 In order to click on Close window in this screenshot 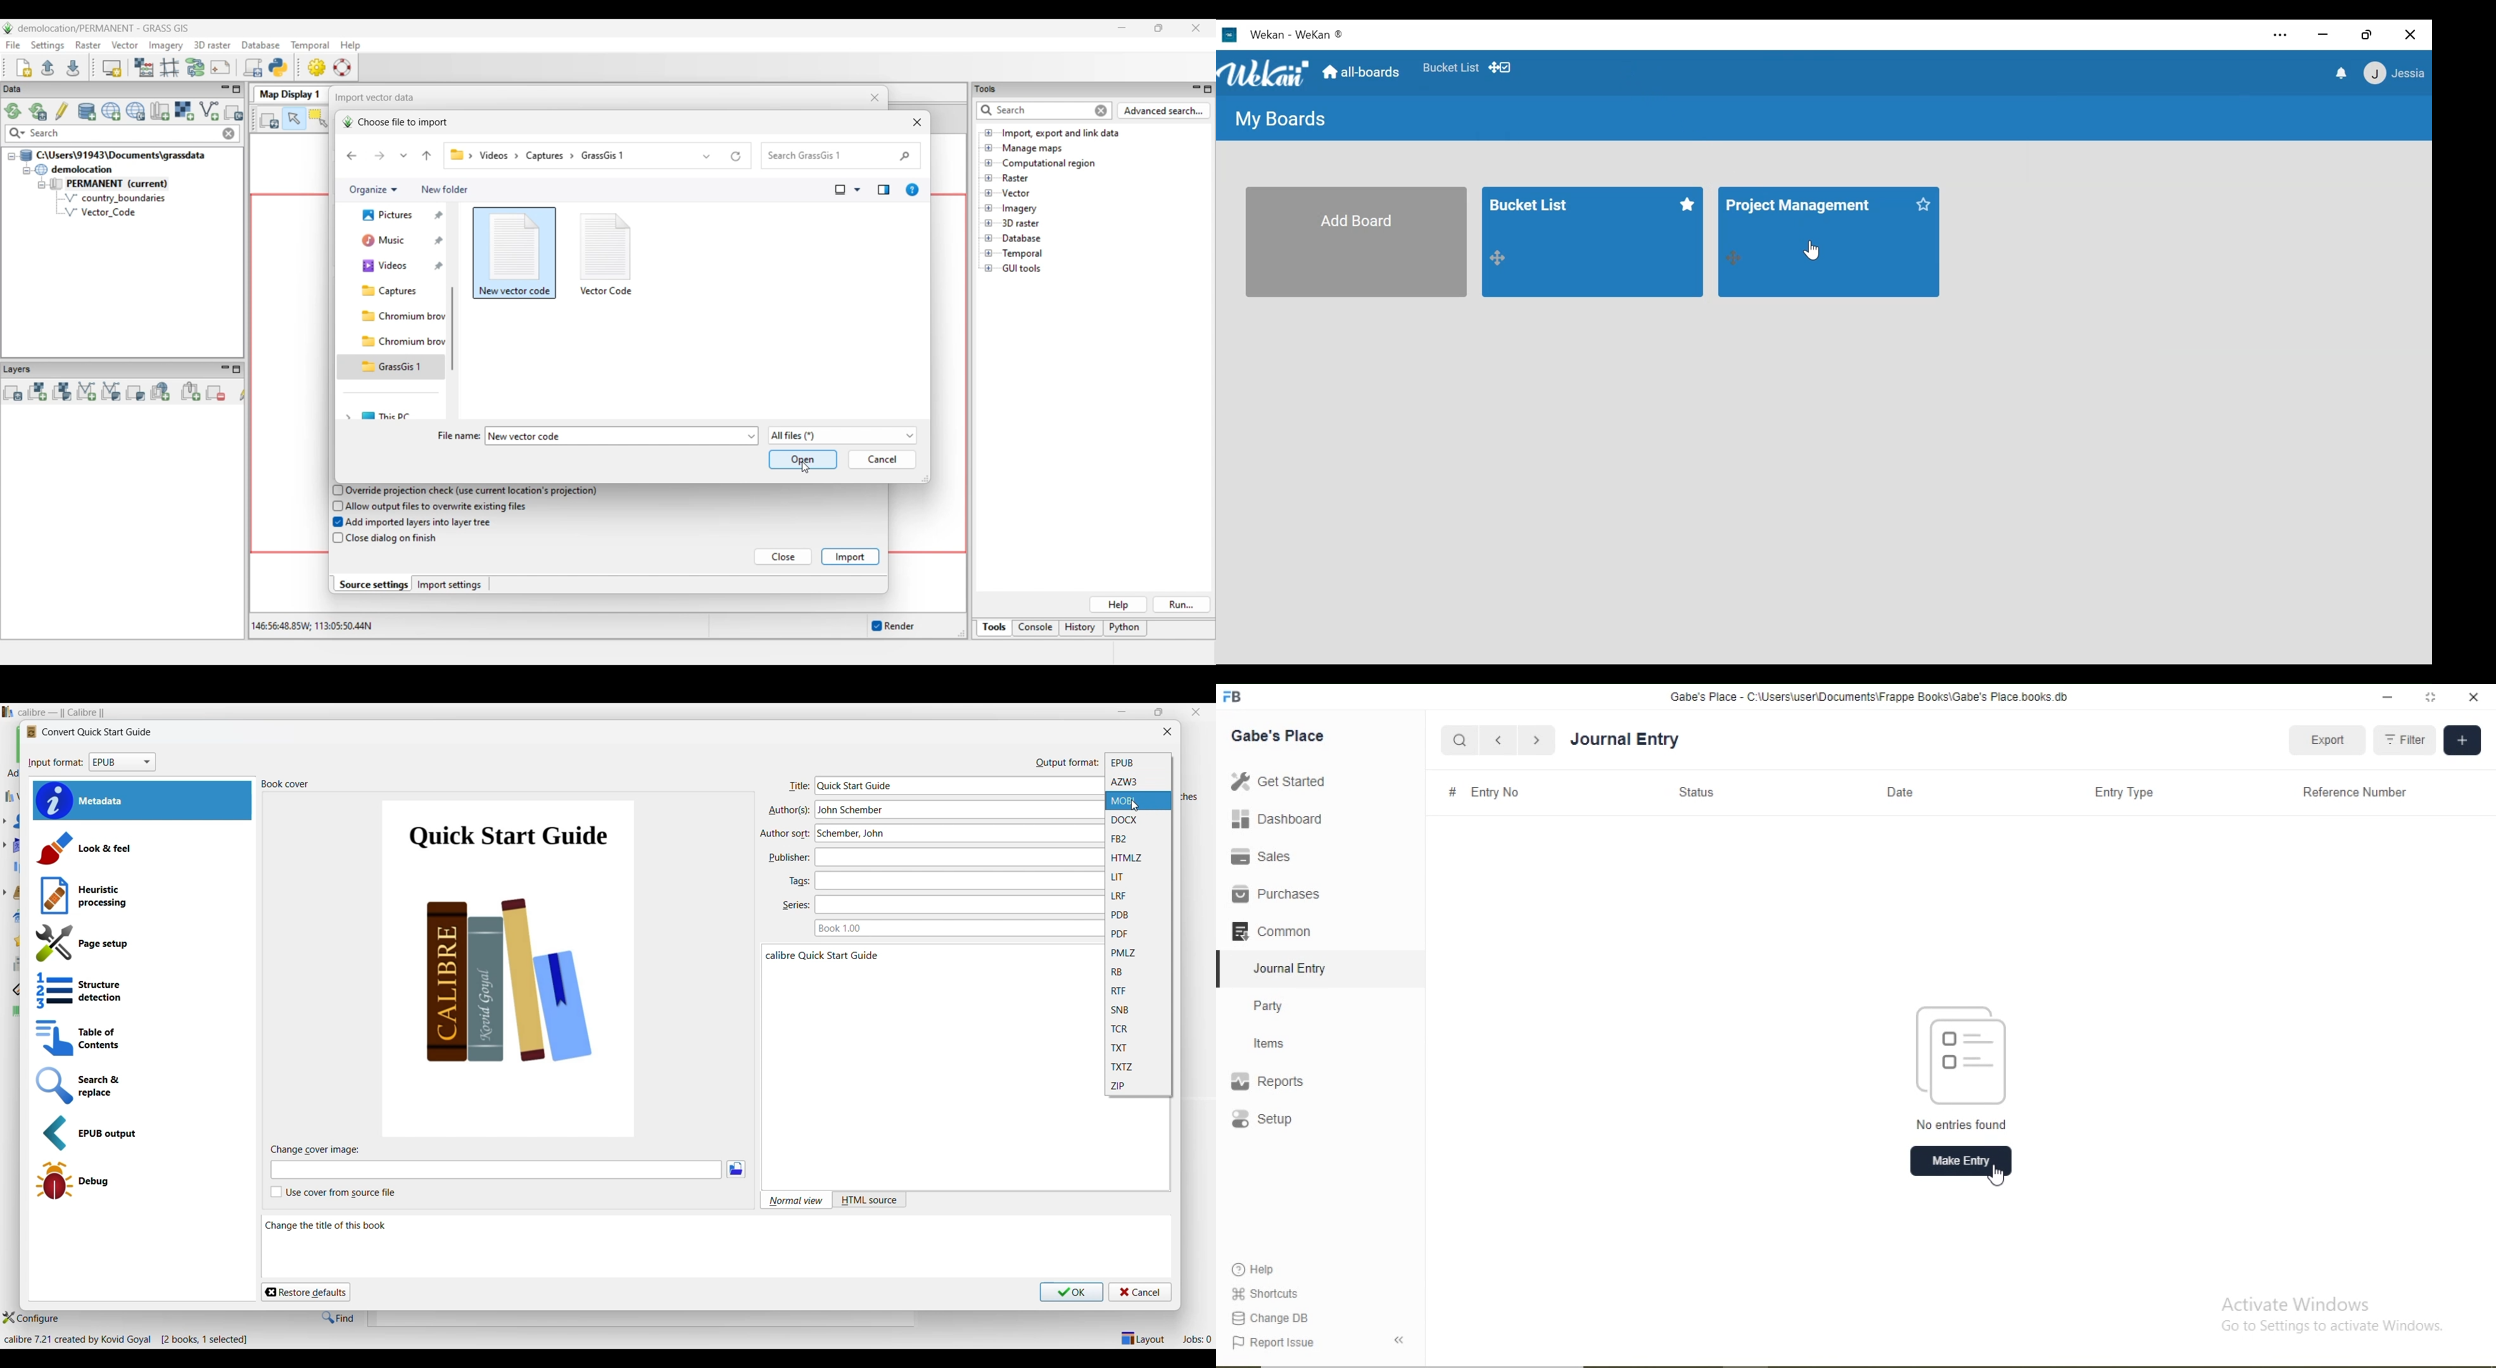, I will do `click(1167, 731)`.